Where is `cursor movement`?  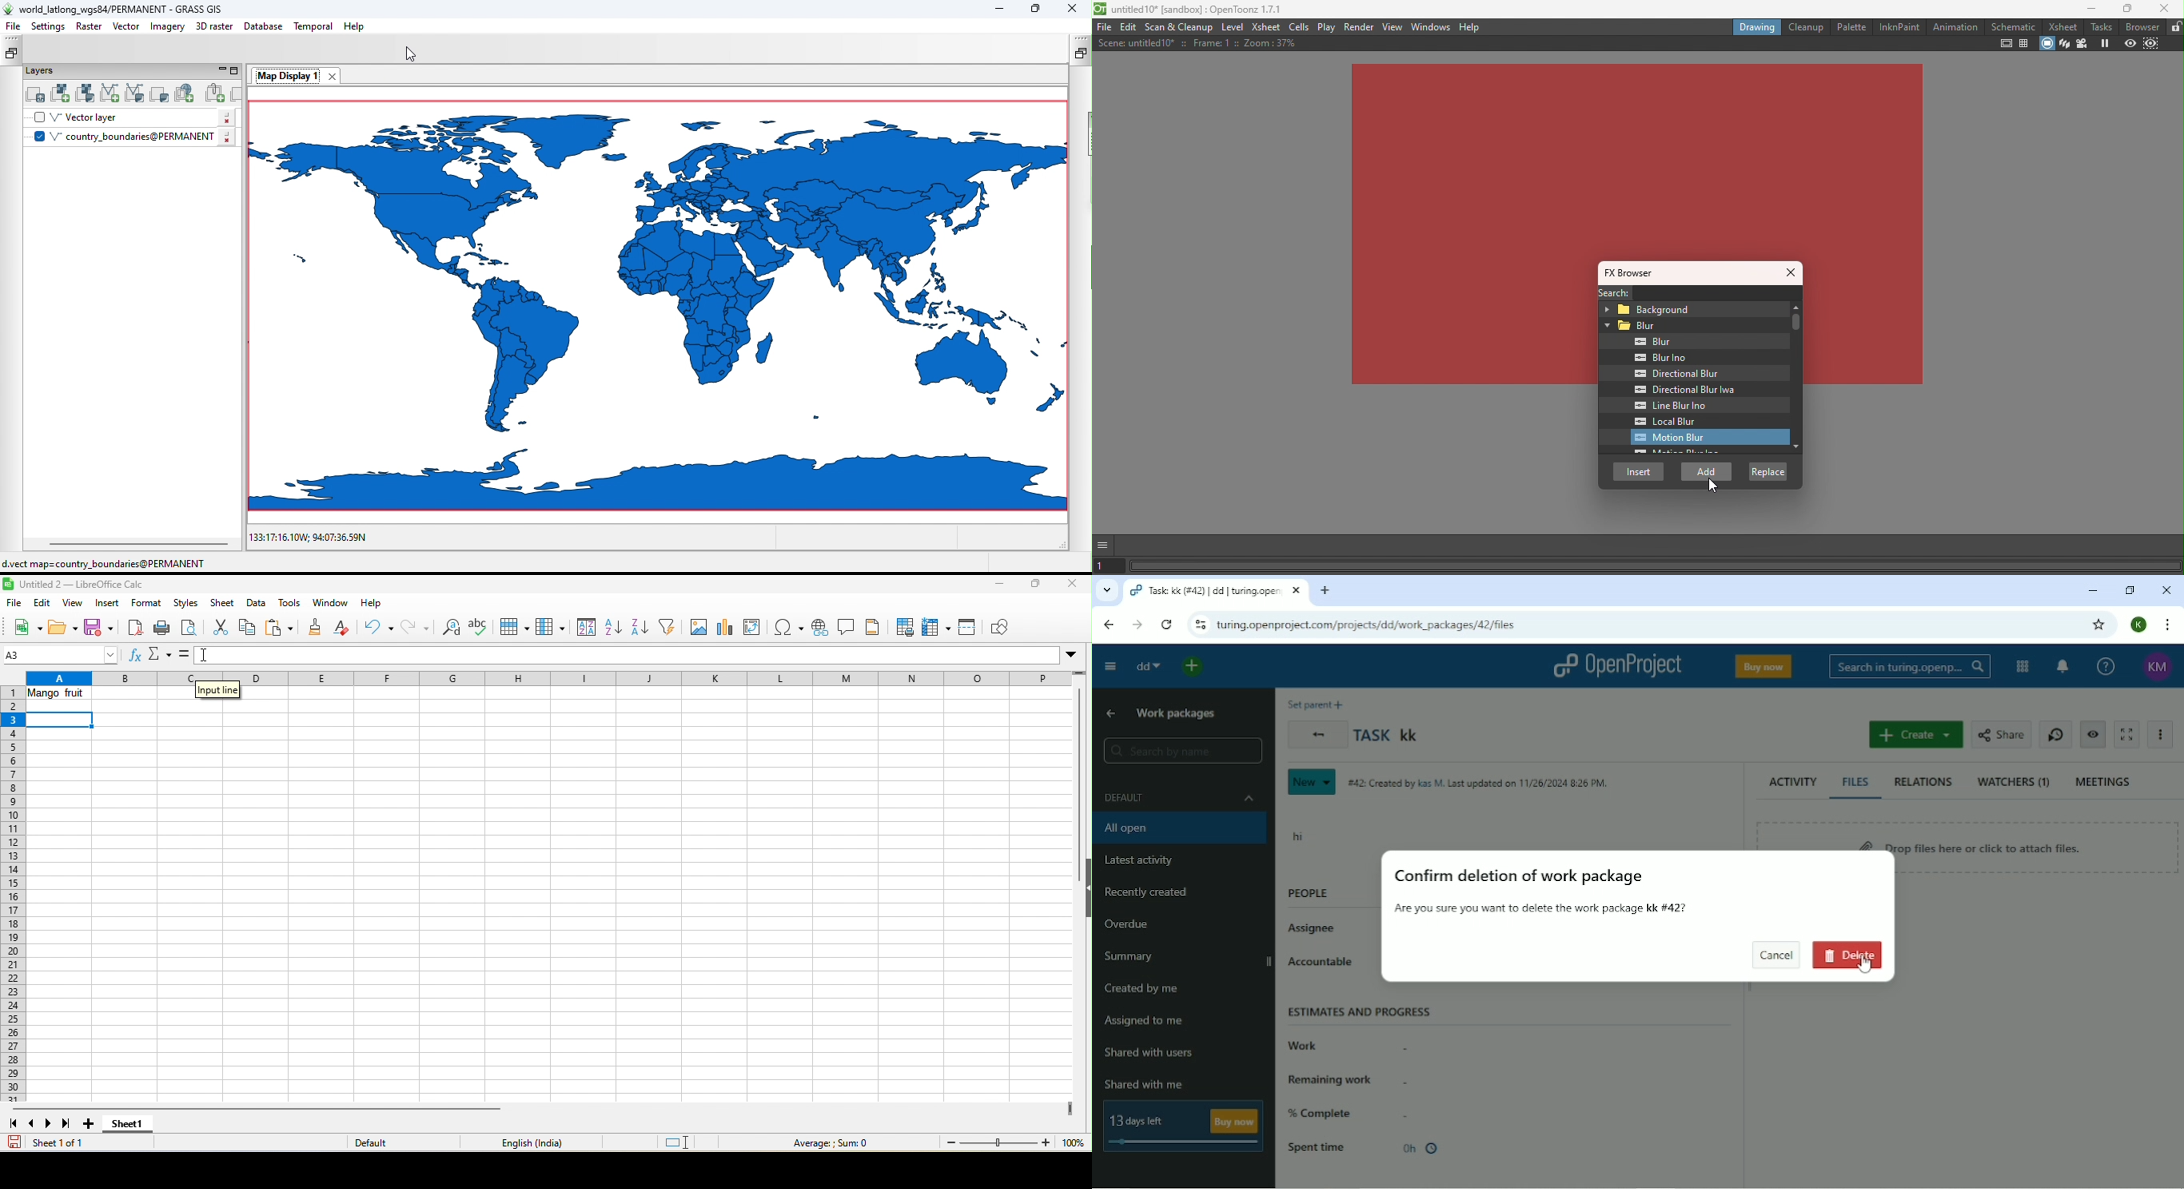 cursor movement is located at coordinates (211, 656).